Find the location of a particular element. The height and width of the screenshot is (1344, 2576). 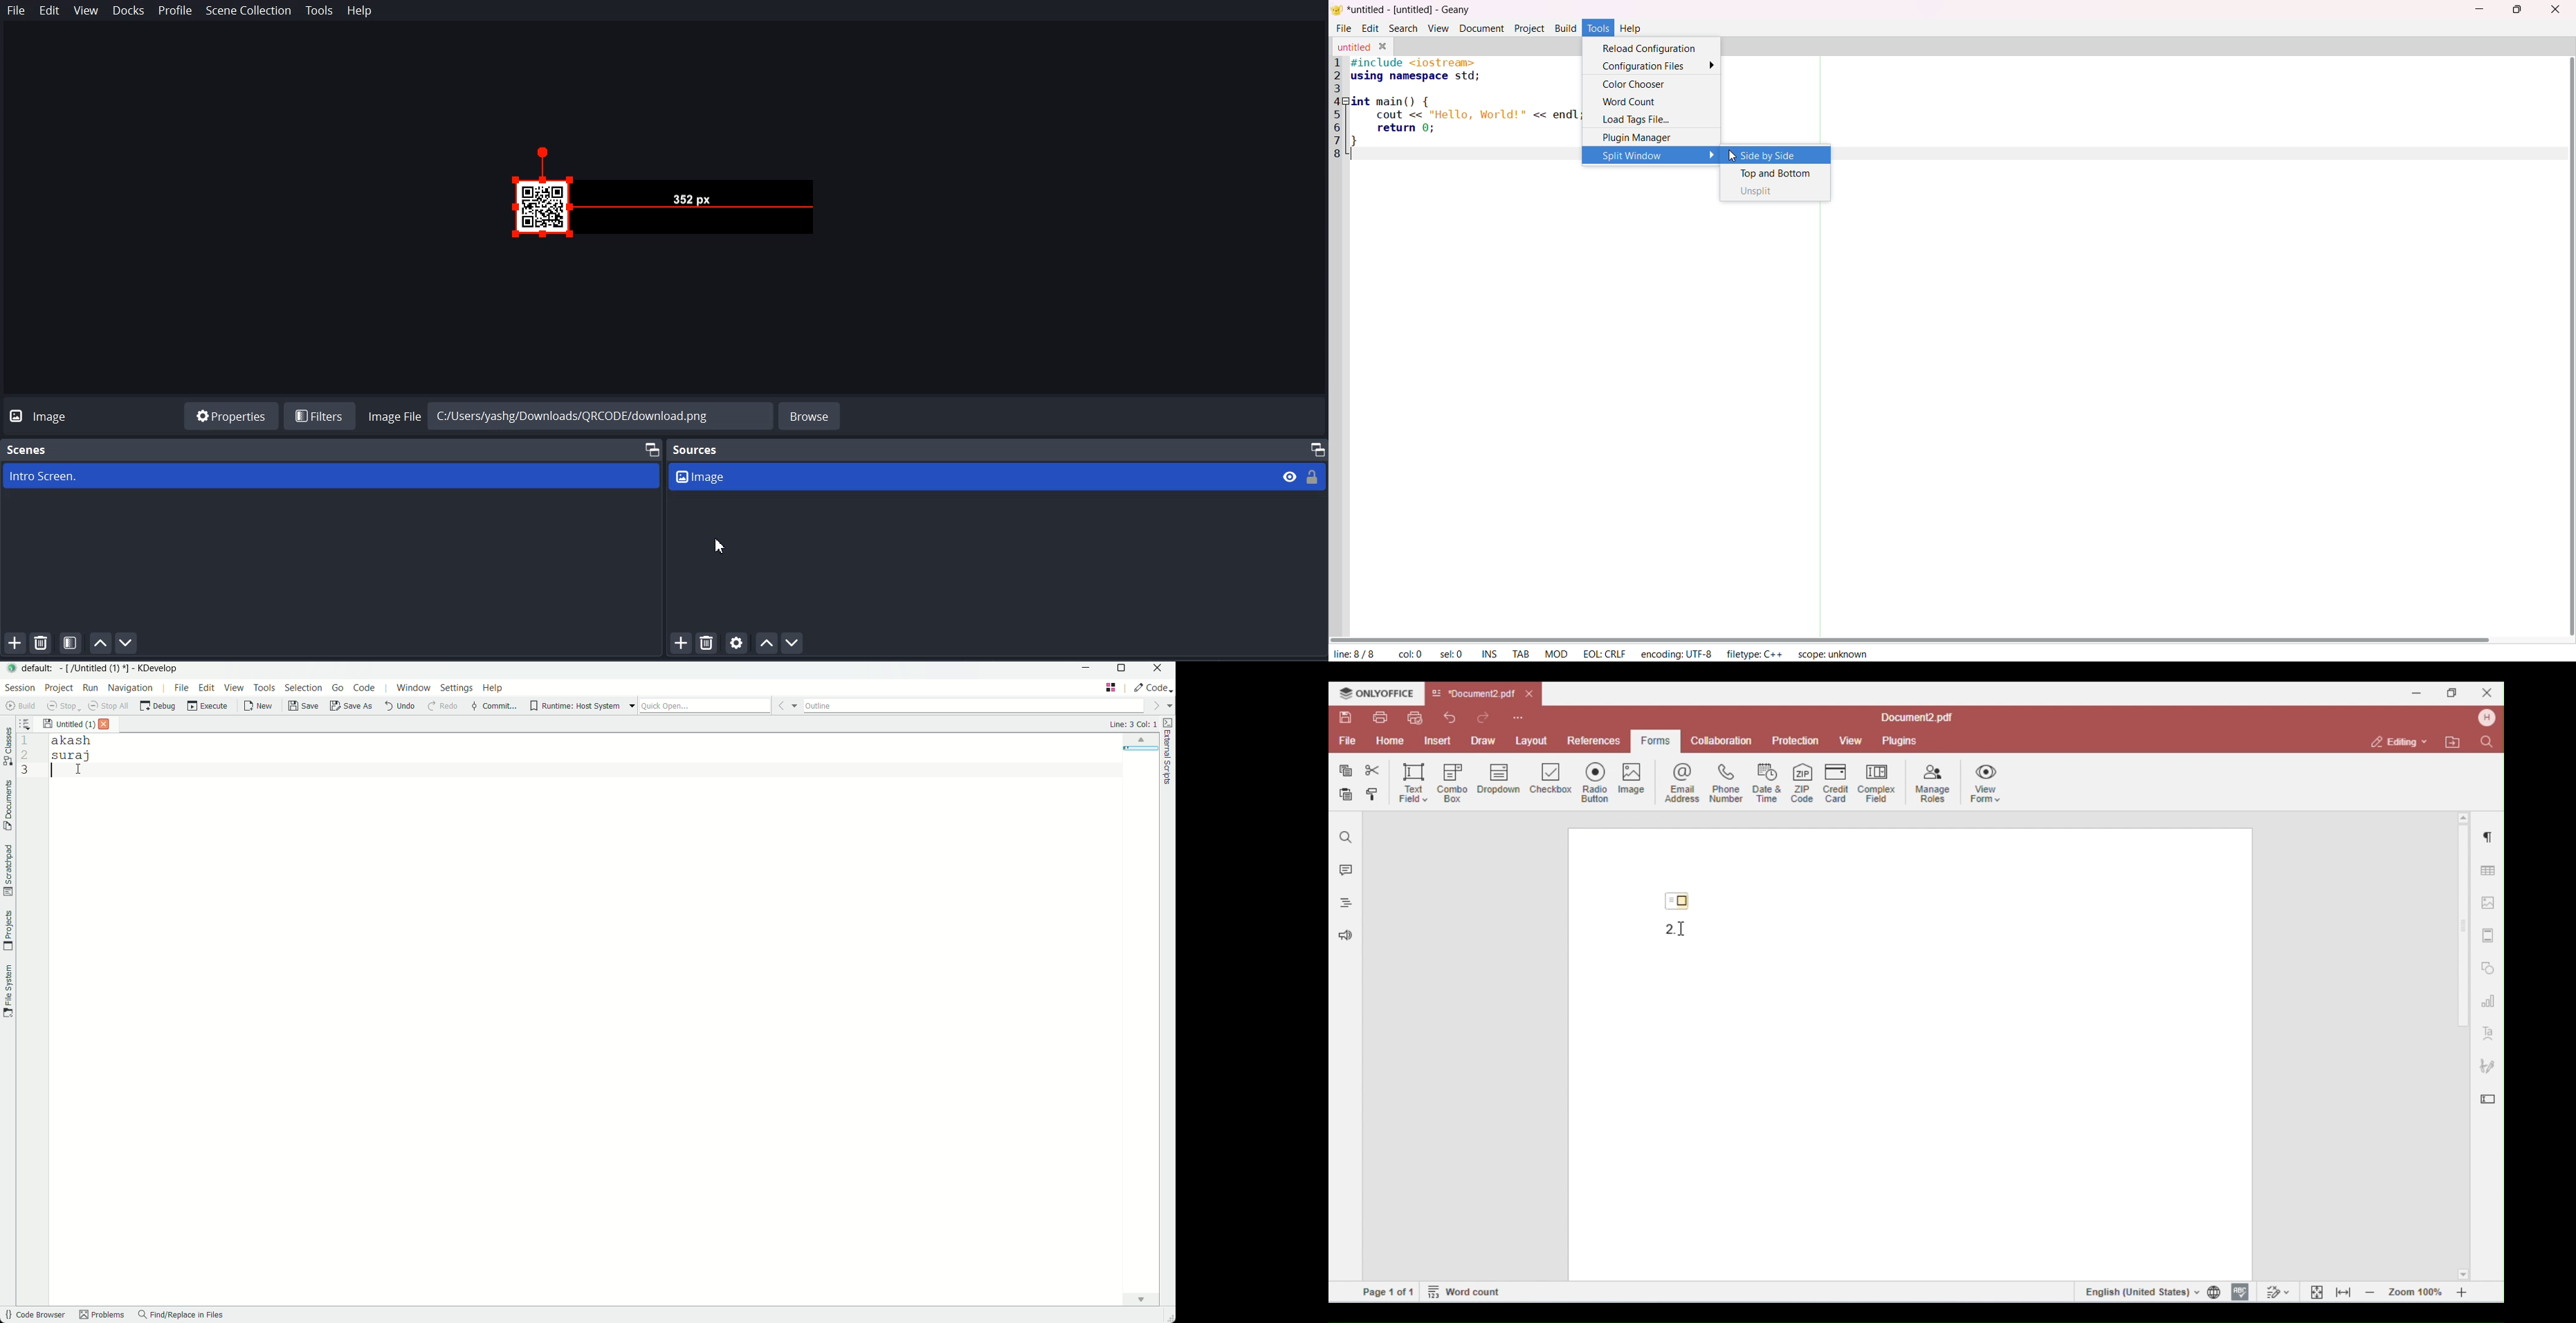

Browse is located at coordinates (811, 414).